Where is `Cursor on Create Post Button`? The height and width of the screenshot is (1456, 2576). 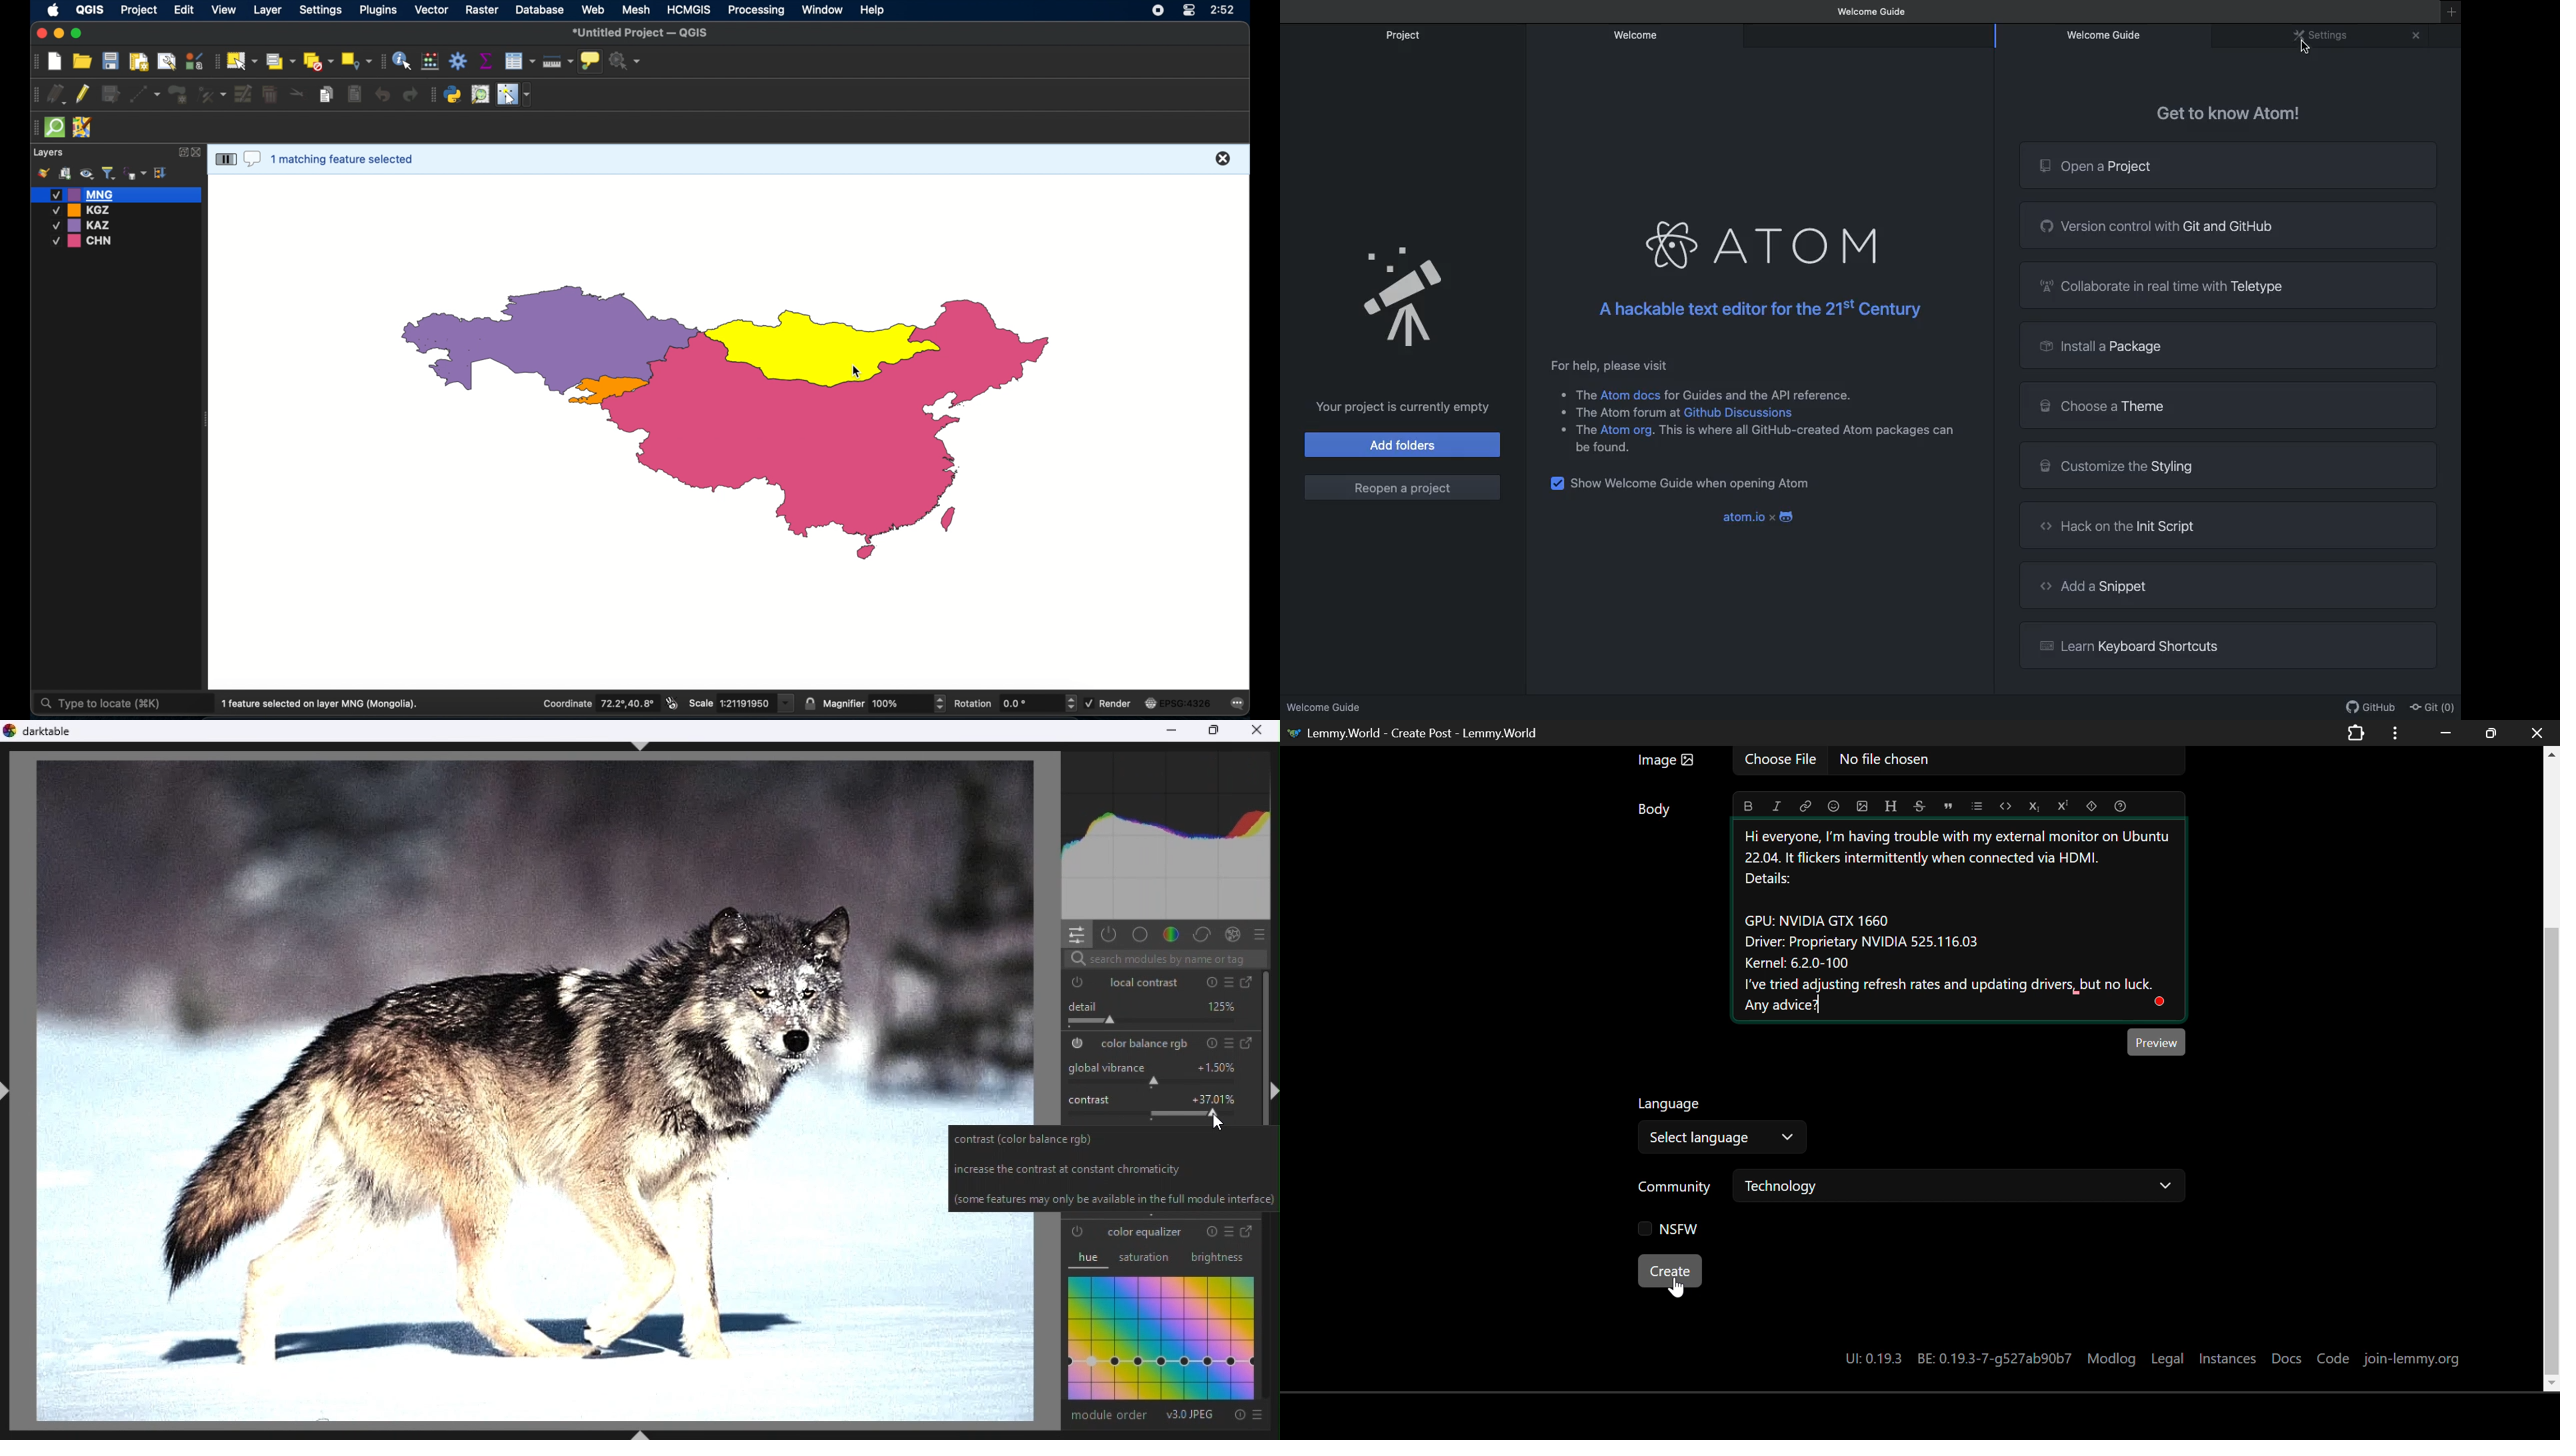 Cursor on Create Post Button is located at coordinates (1675, 1287).